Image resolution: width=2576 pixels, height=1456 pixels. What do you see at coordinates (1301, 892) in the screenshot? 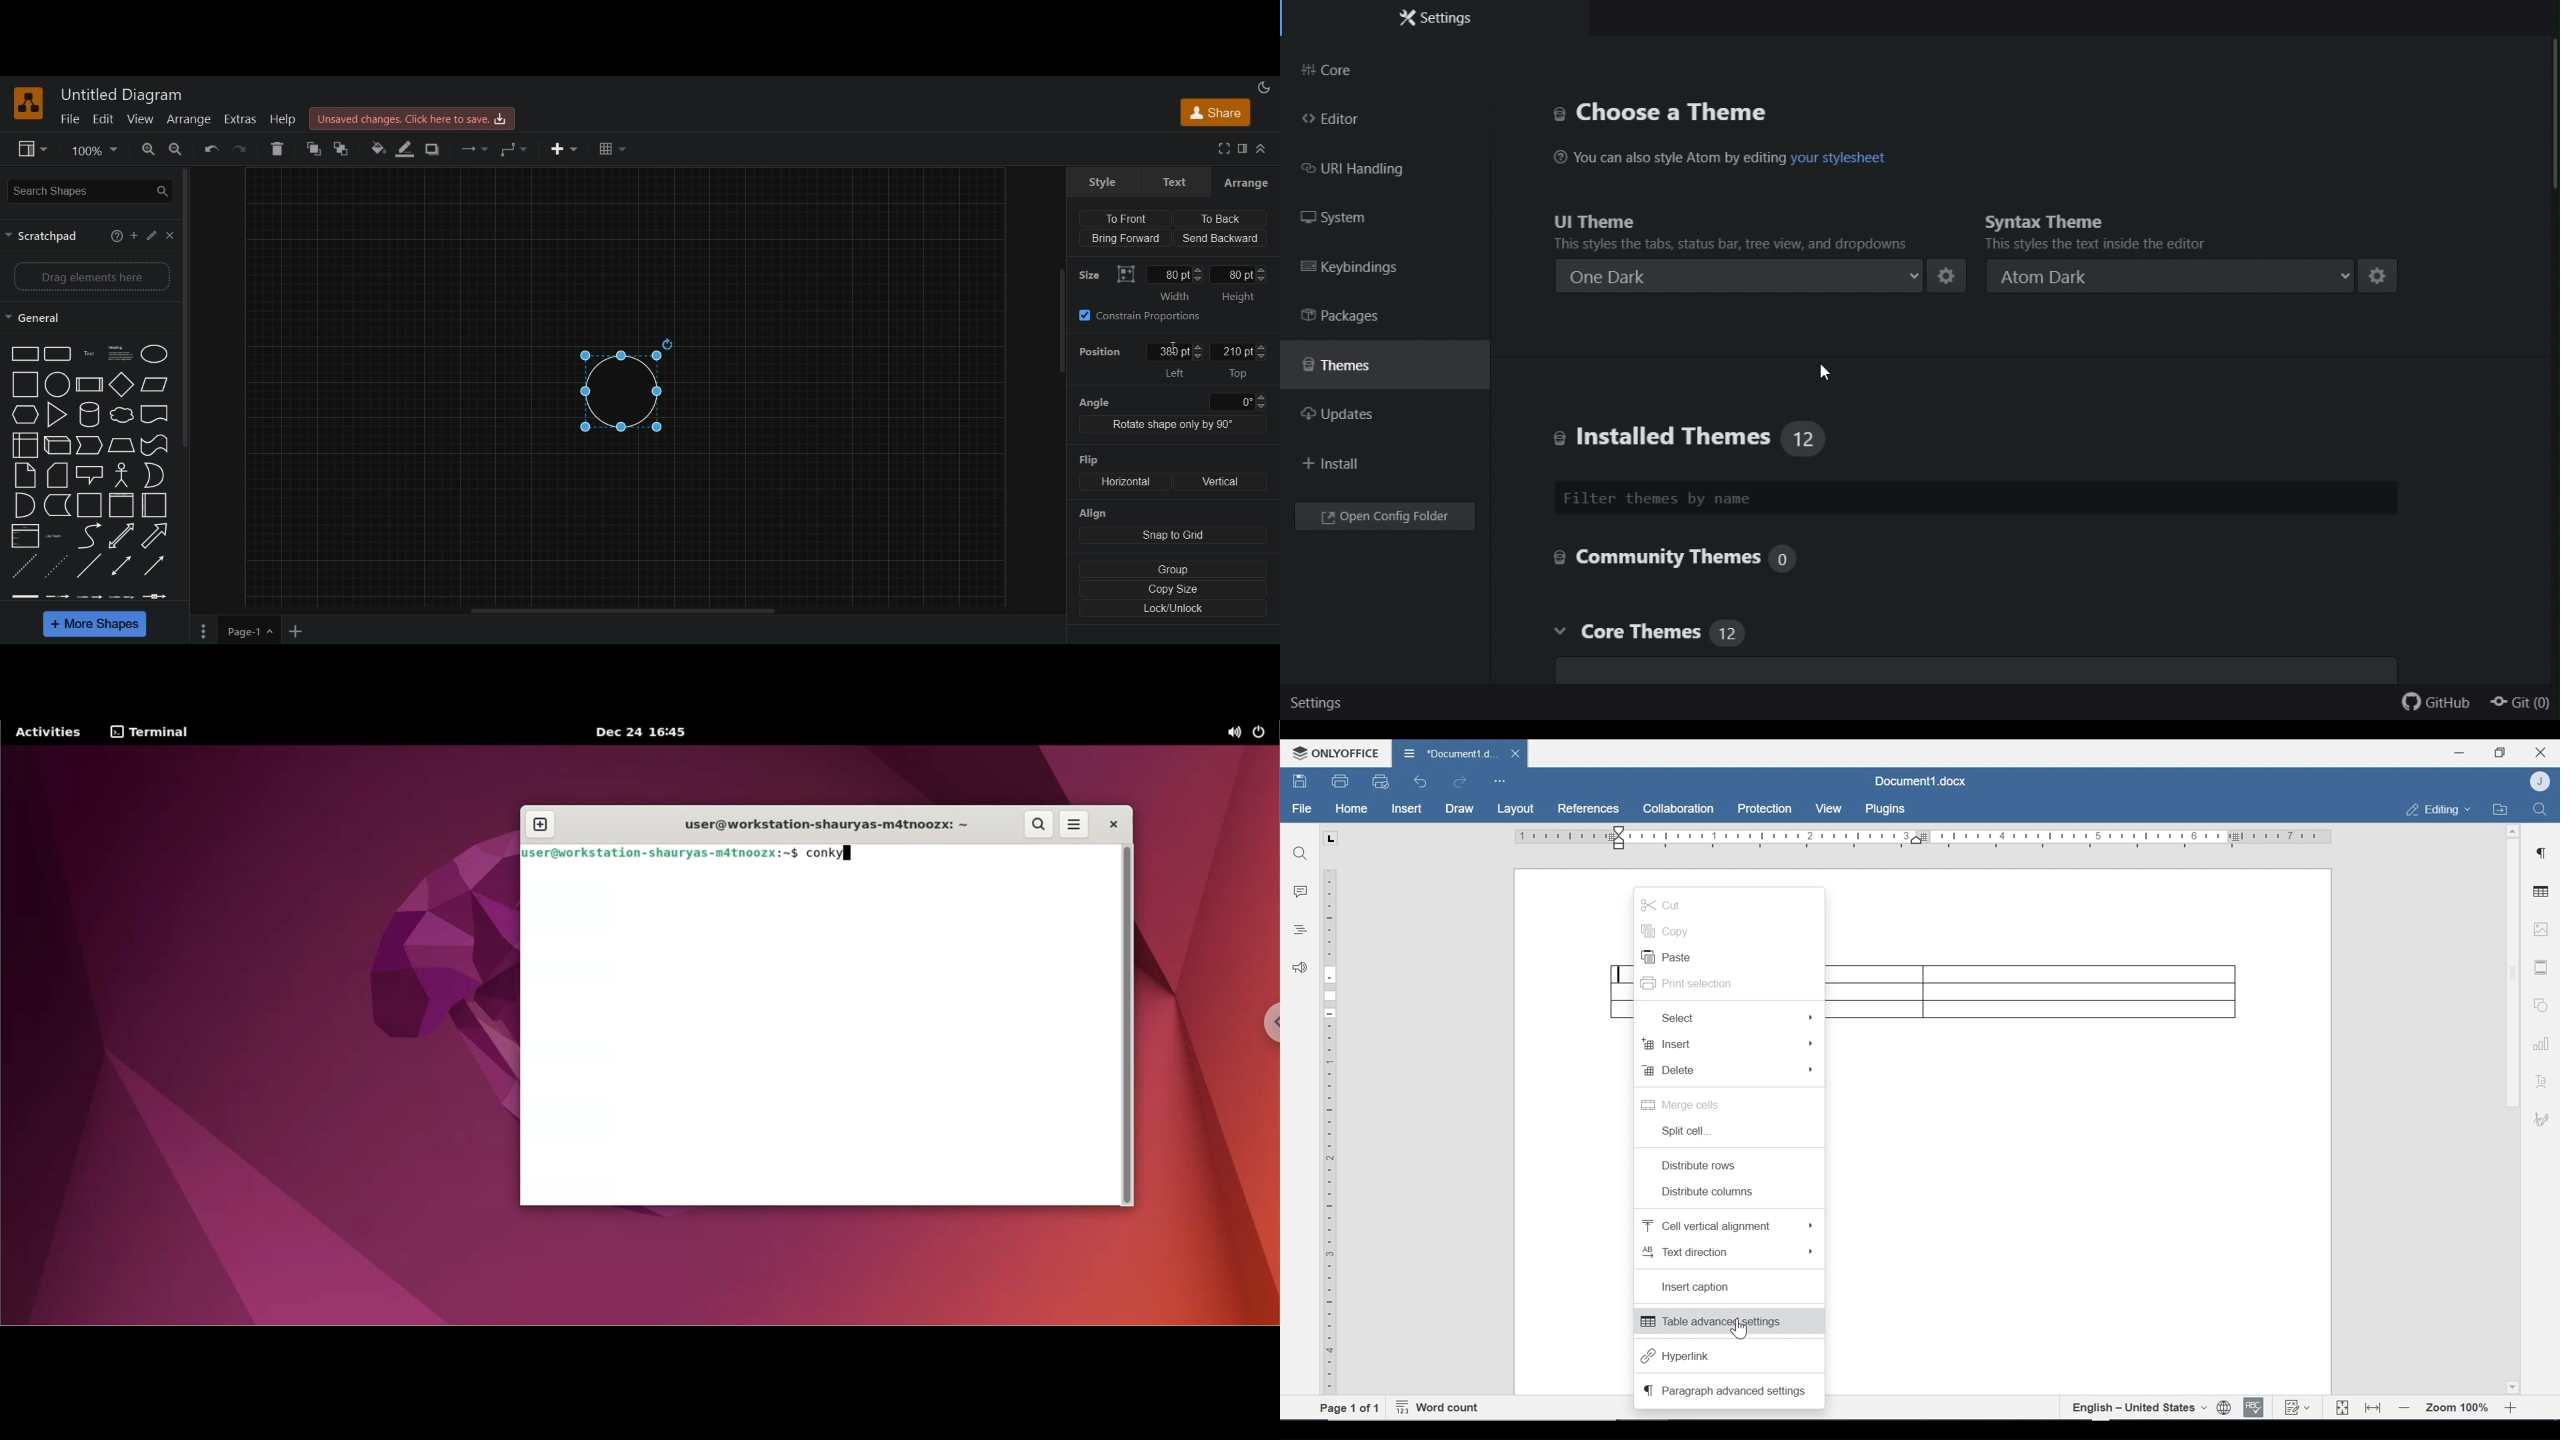
I see `Comment` at bounding box center [1301, 892].